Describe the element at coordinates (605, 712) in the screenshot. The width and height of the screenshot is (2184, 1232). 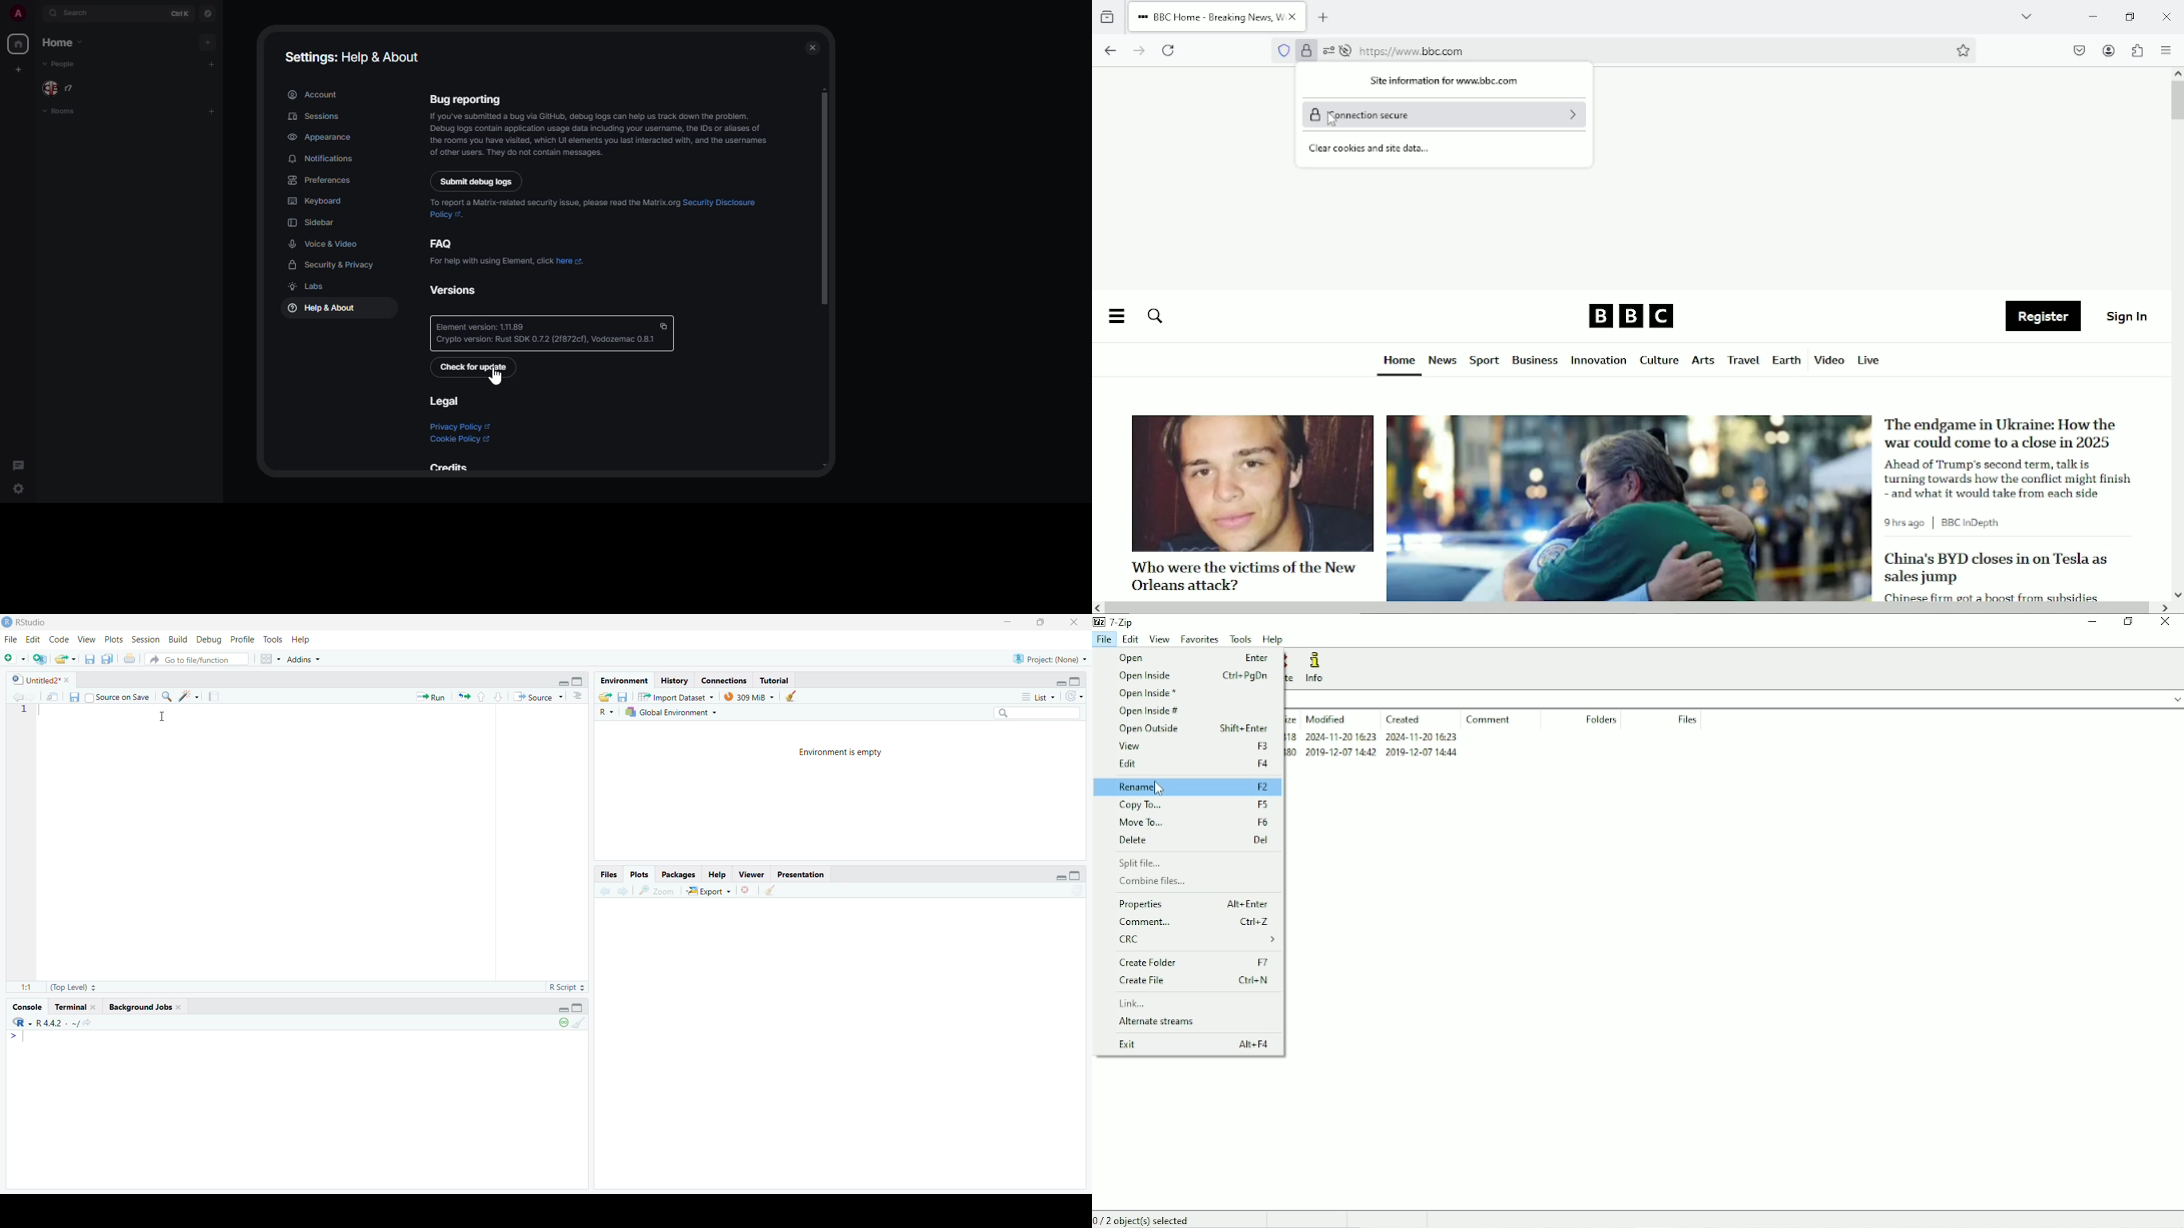
I see `R` at that location.